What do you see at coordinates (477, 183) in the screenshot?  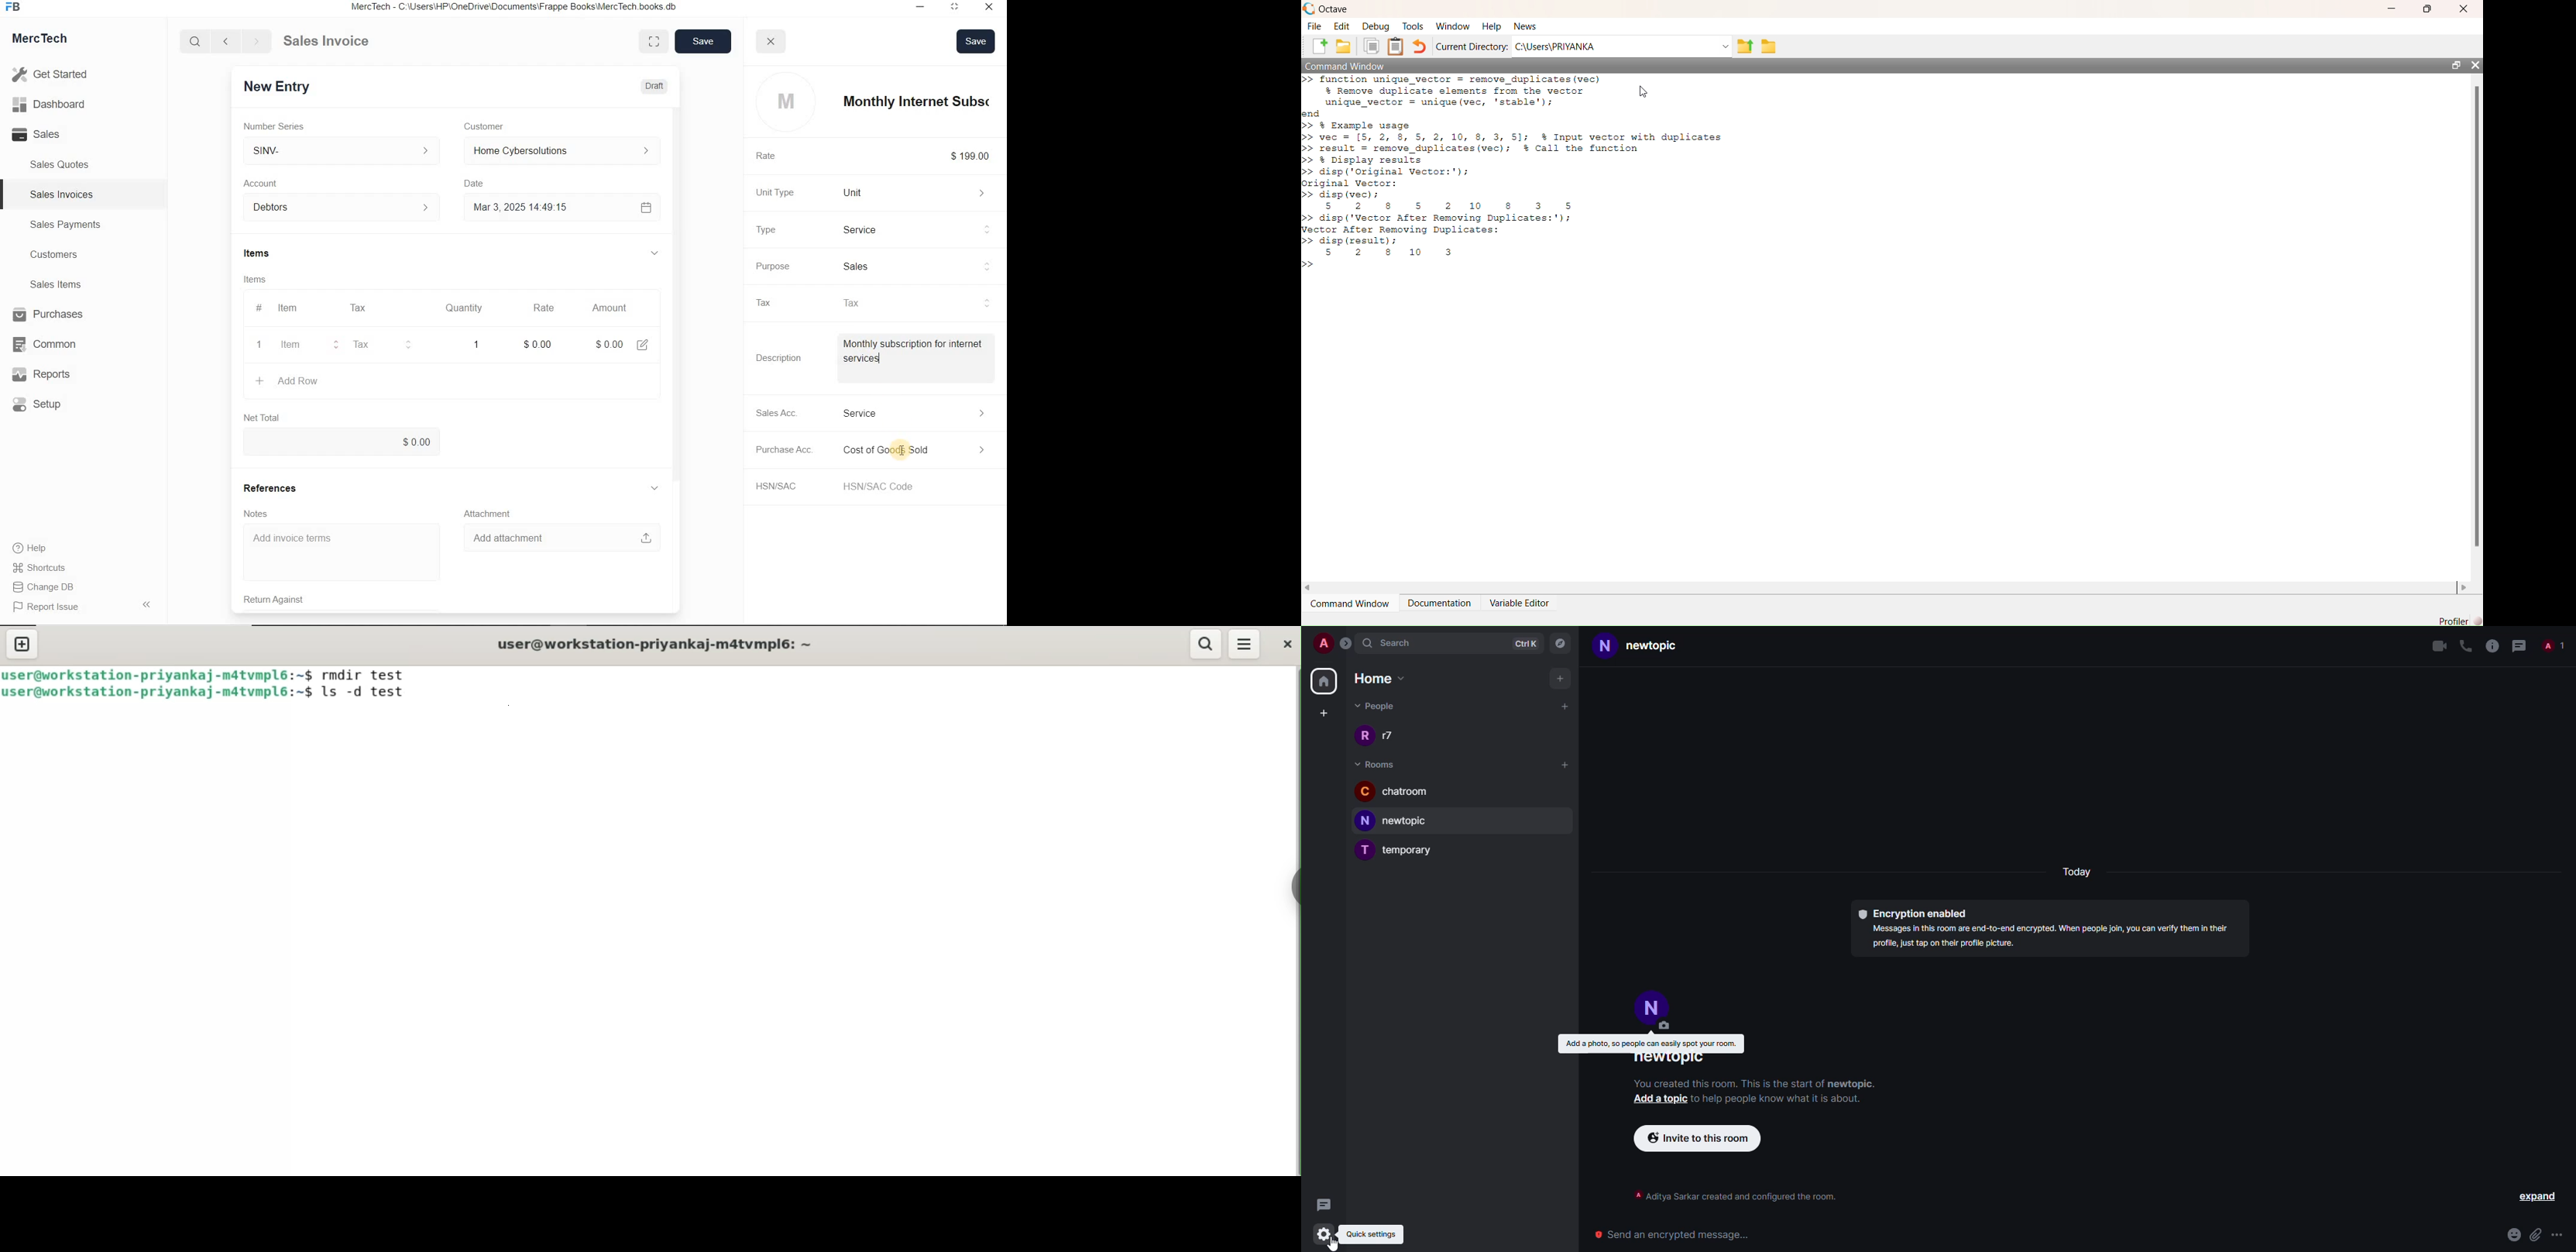 I see `Date` at bounding box center [477, 183].